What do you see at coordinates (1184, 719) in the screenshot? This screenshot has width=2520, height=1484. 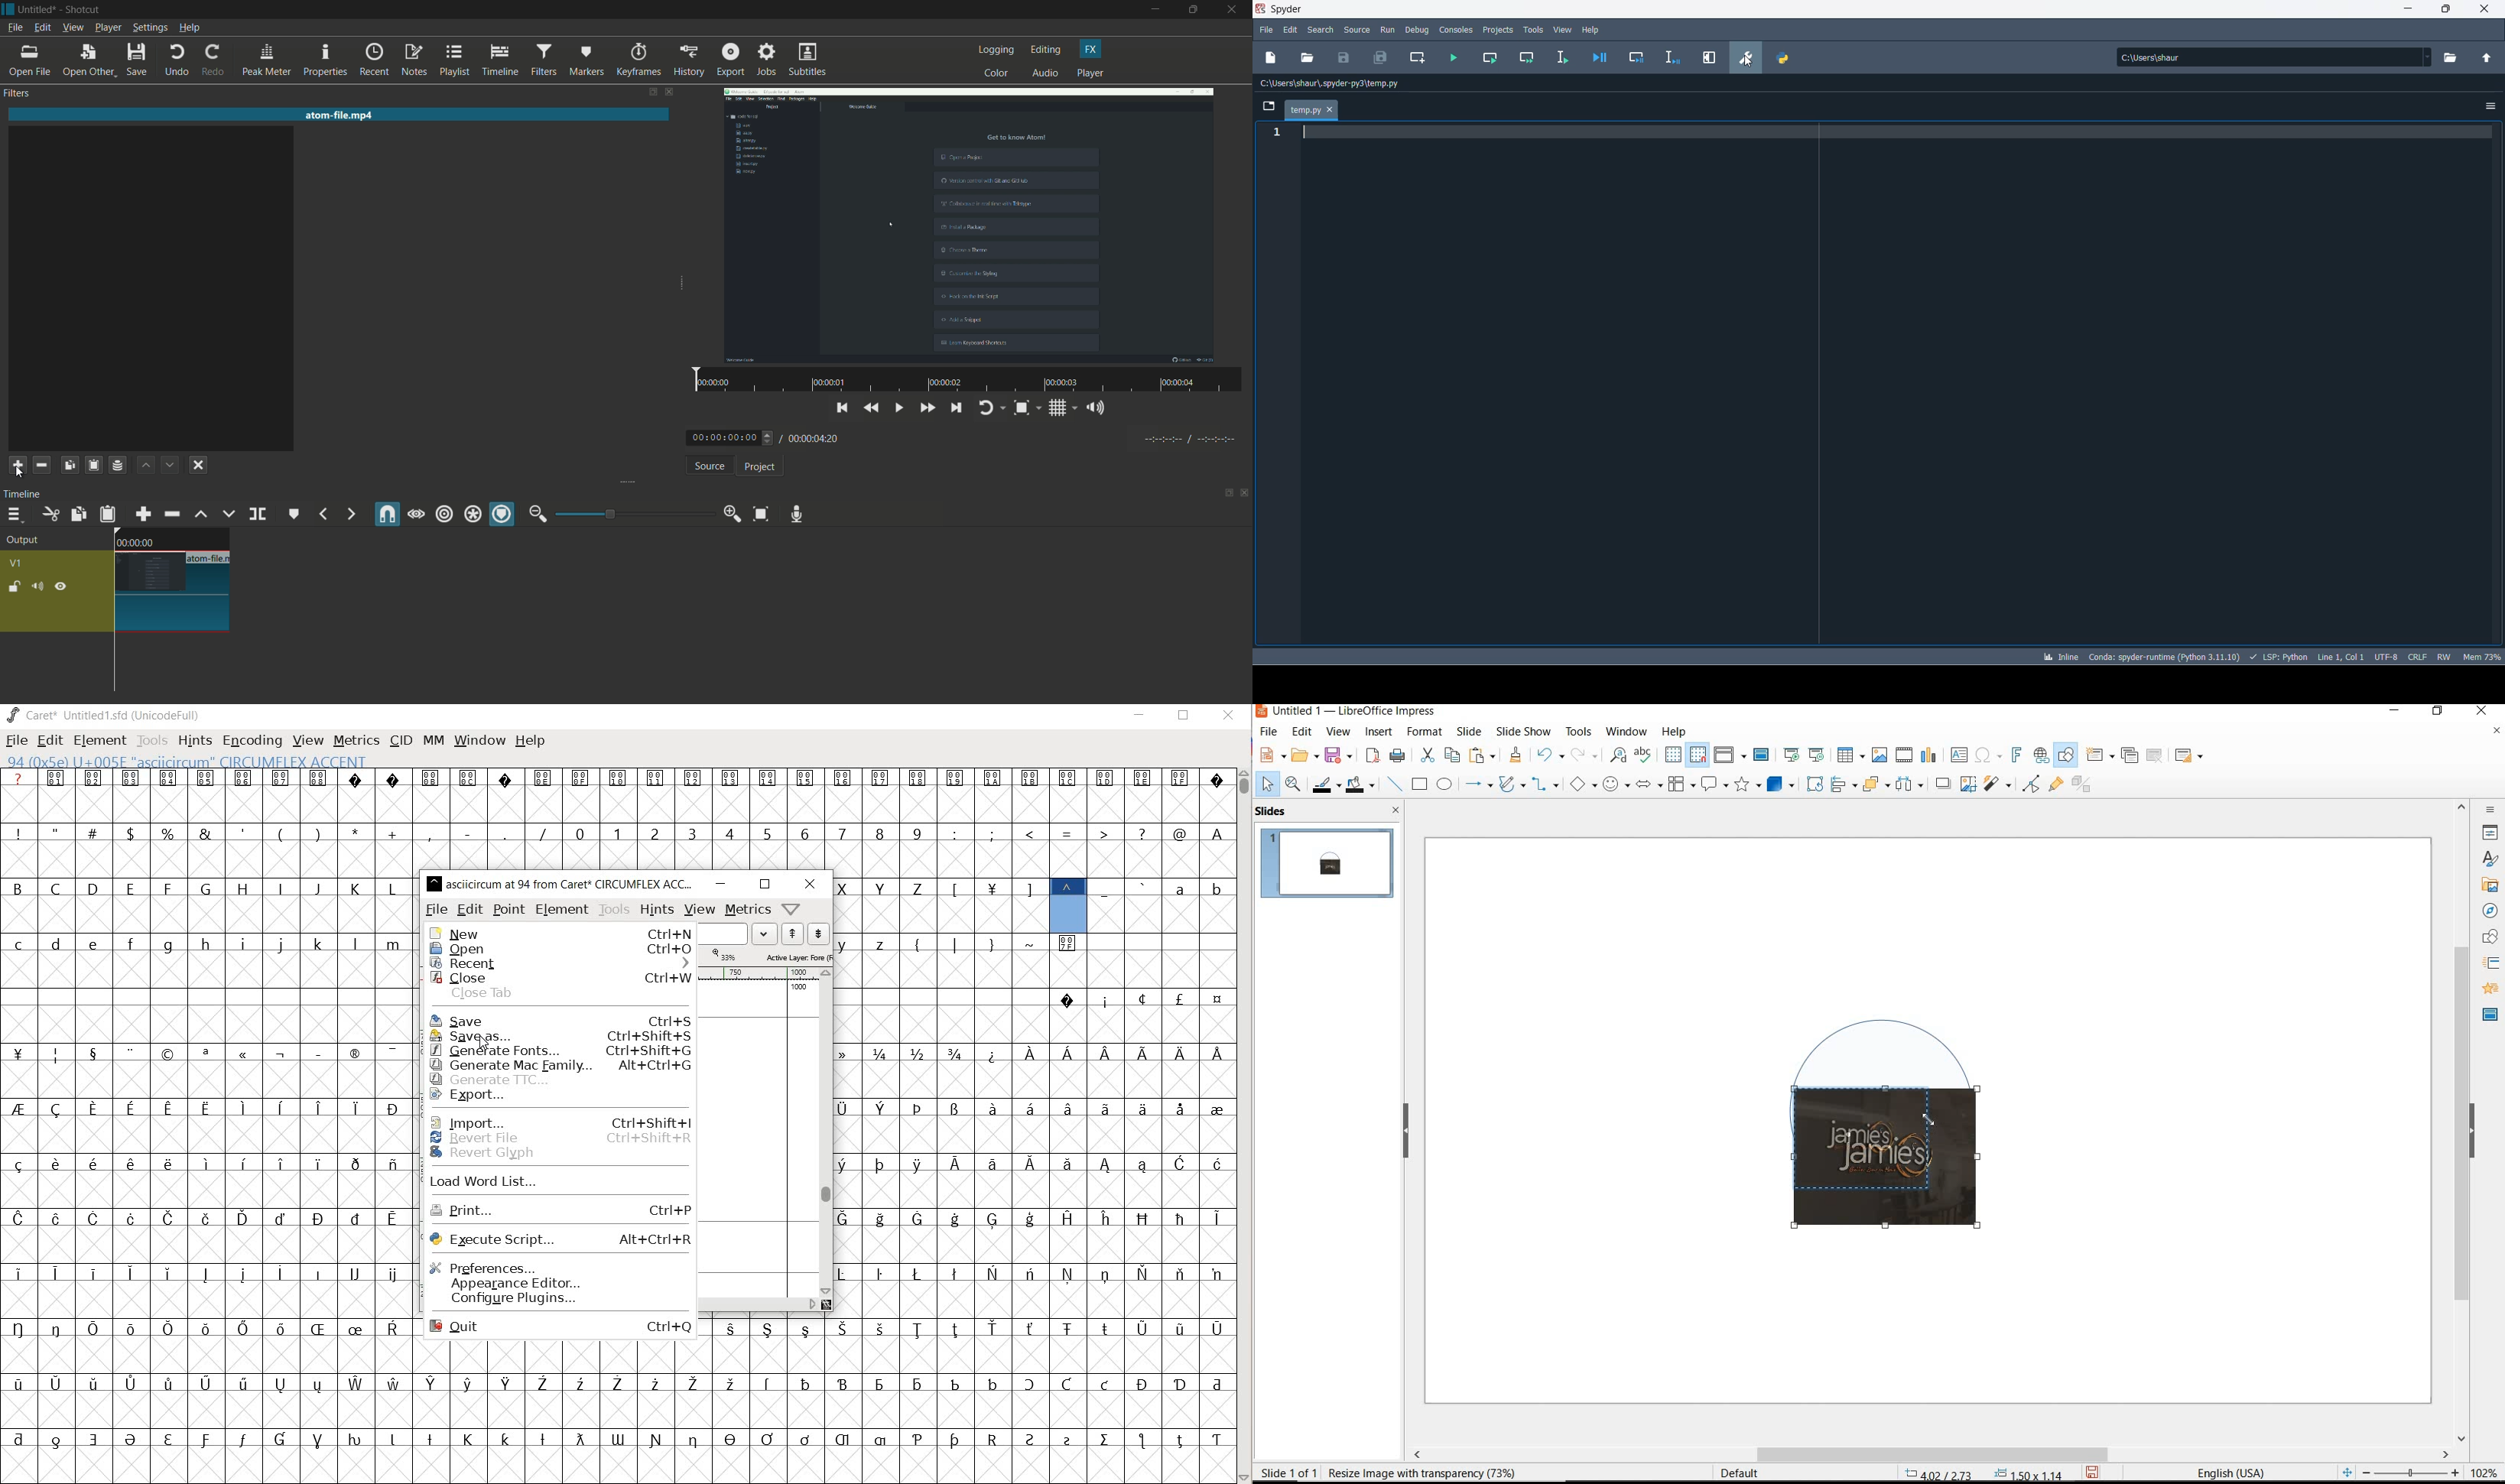 I see `RESTORE DOWN` at bounding box center [1184, 719].